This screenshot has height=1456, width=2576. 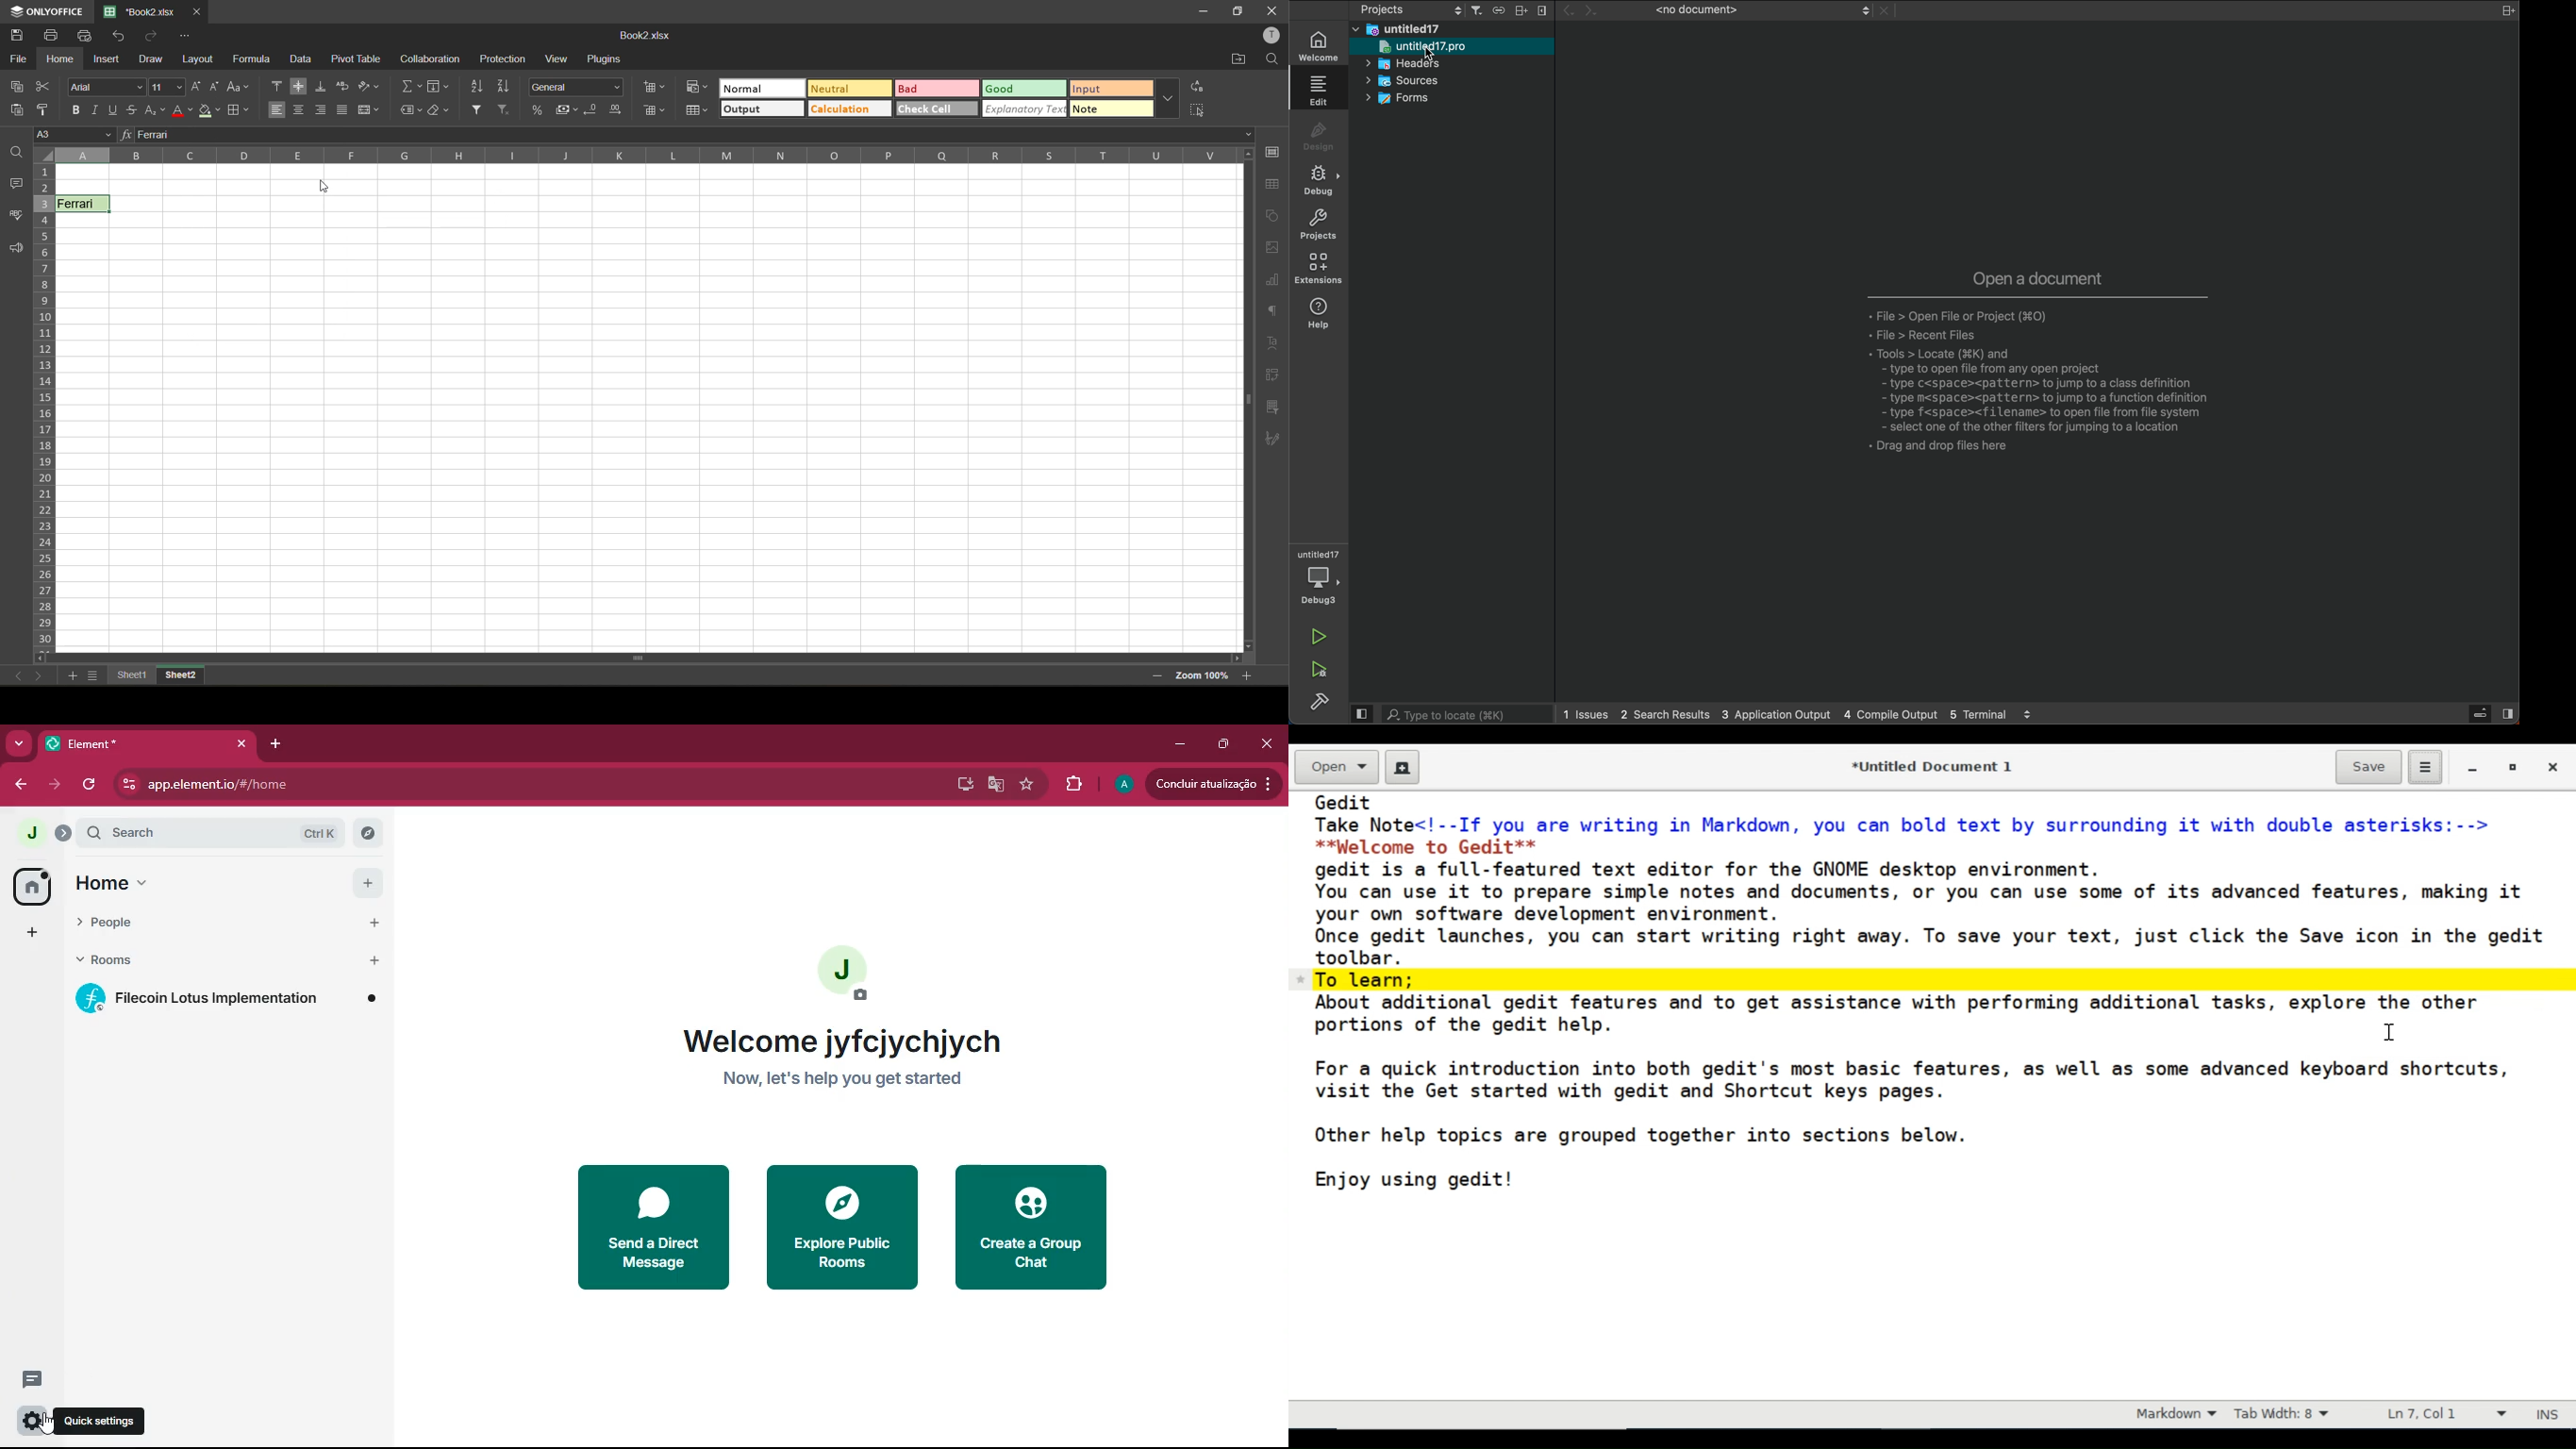 I want to click on Horizonal Scrollbar, so click(x=639, y=657).